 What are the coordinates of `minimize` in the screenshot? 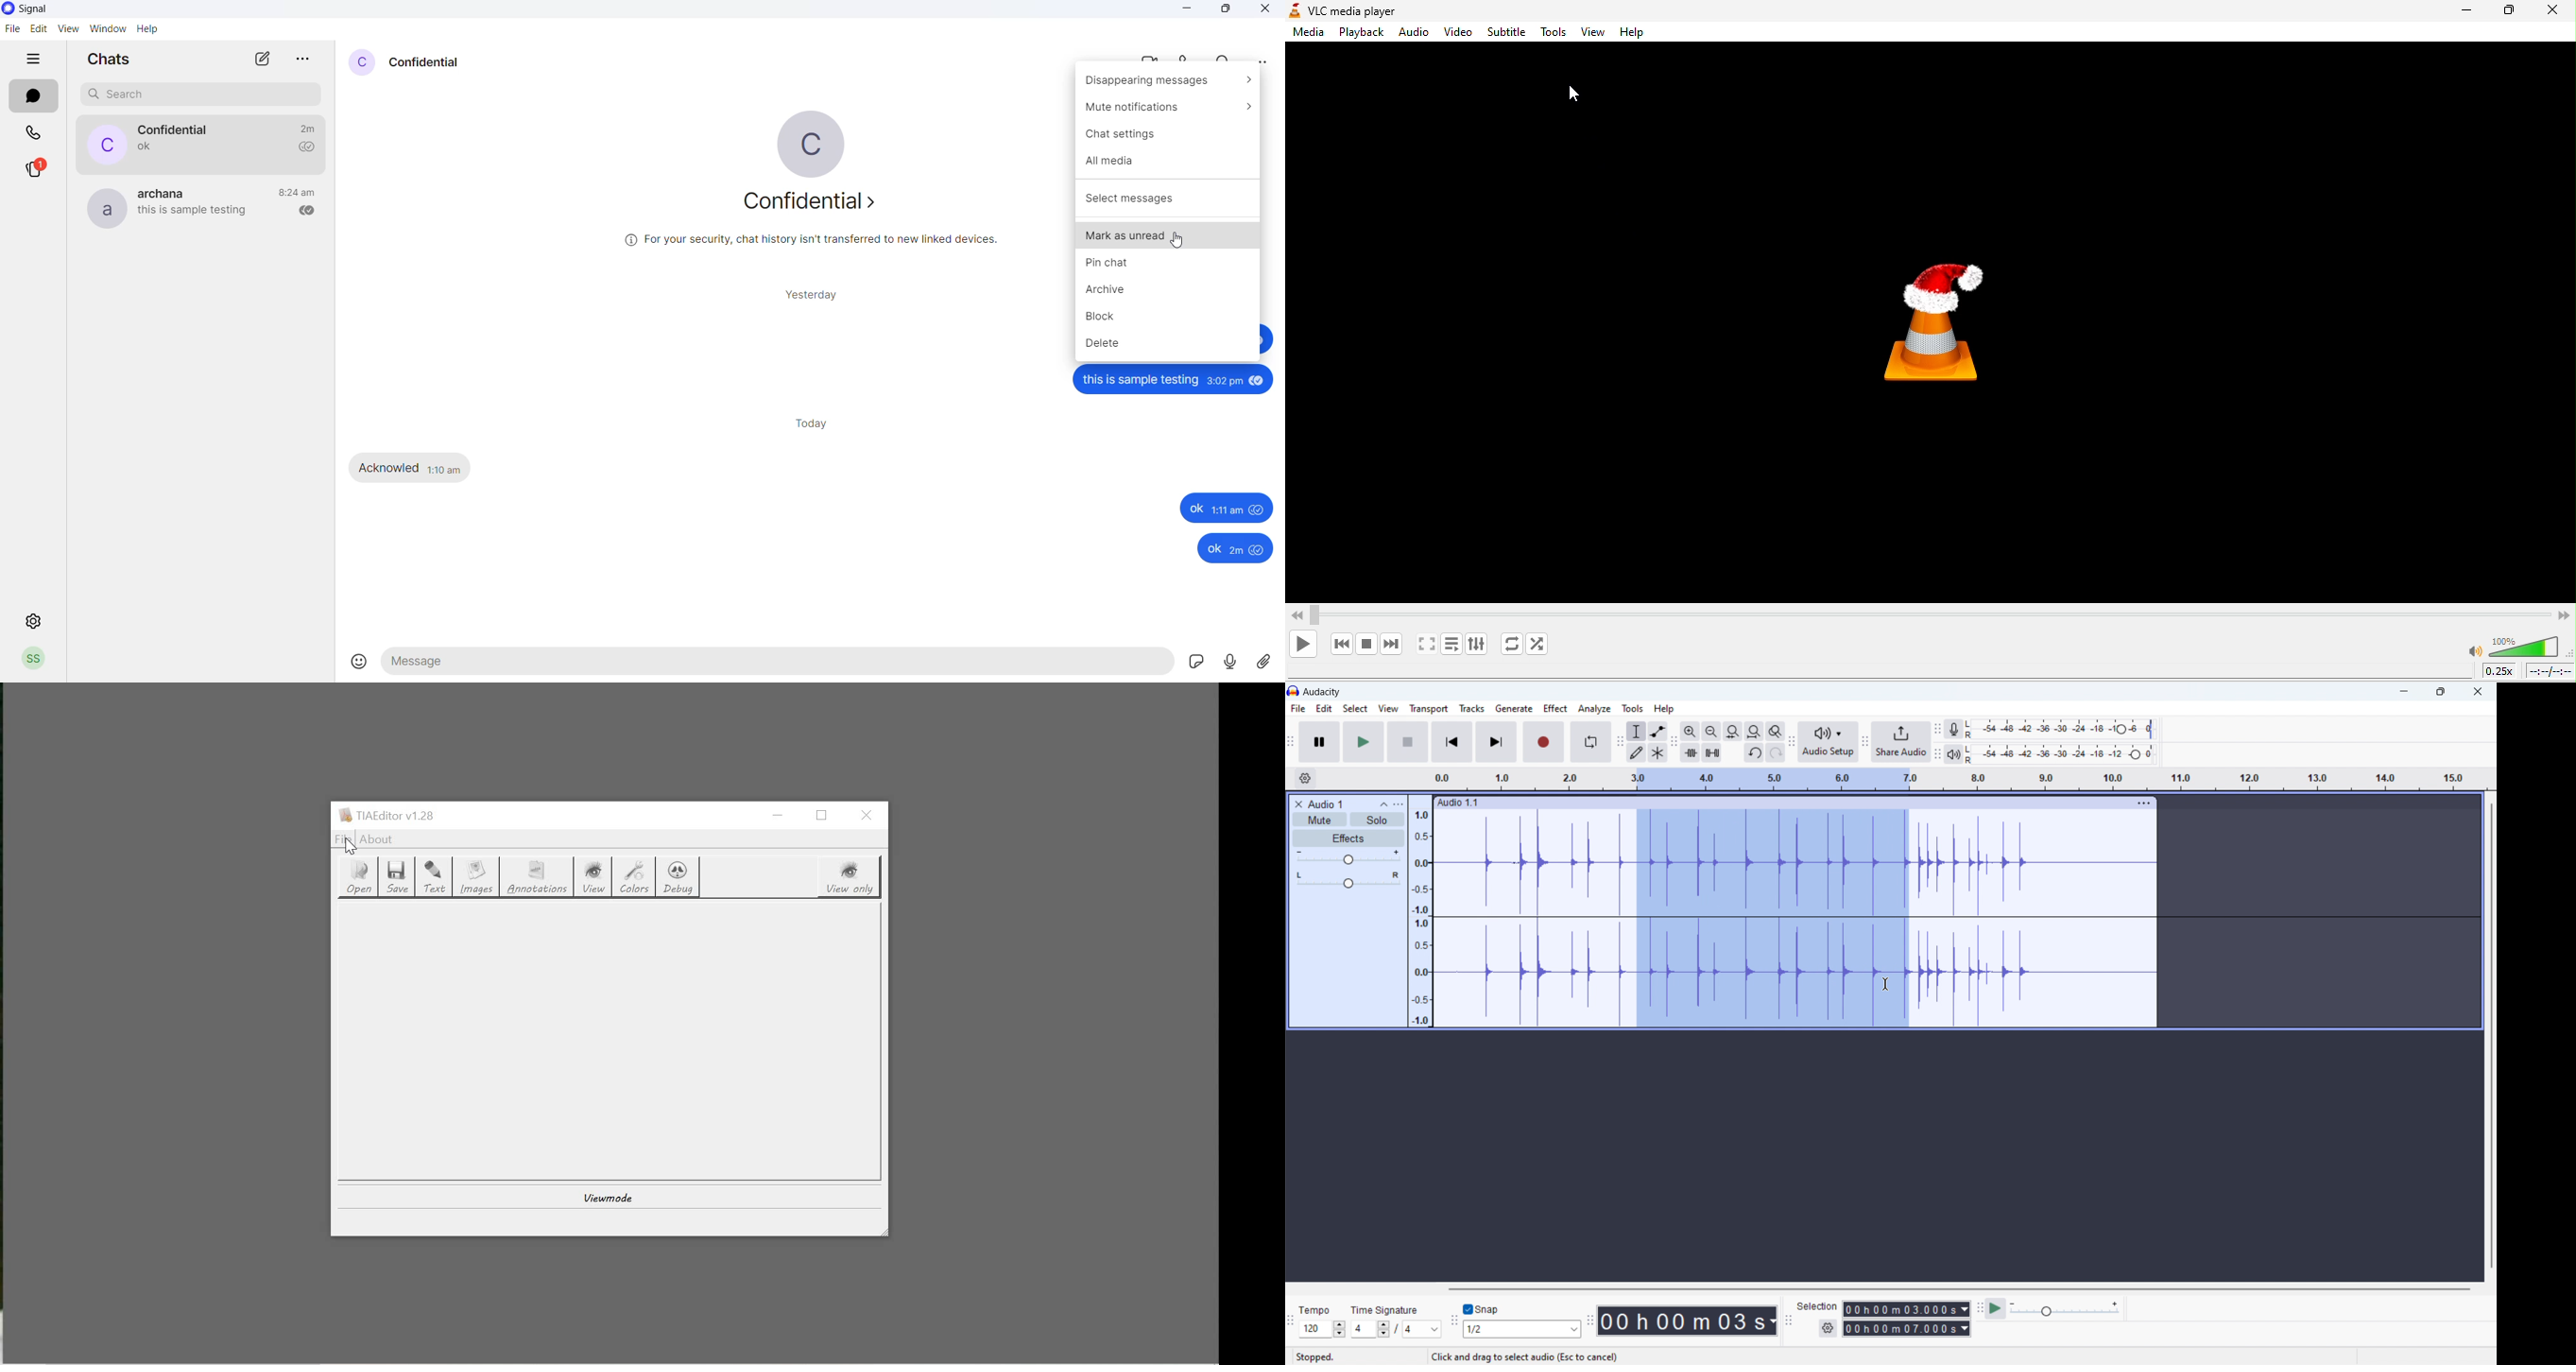 It's located at (2460, 15).